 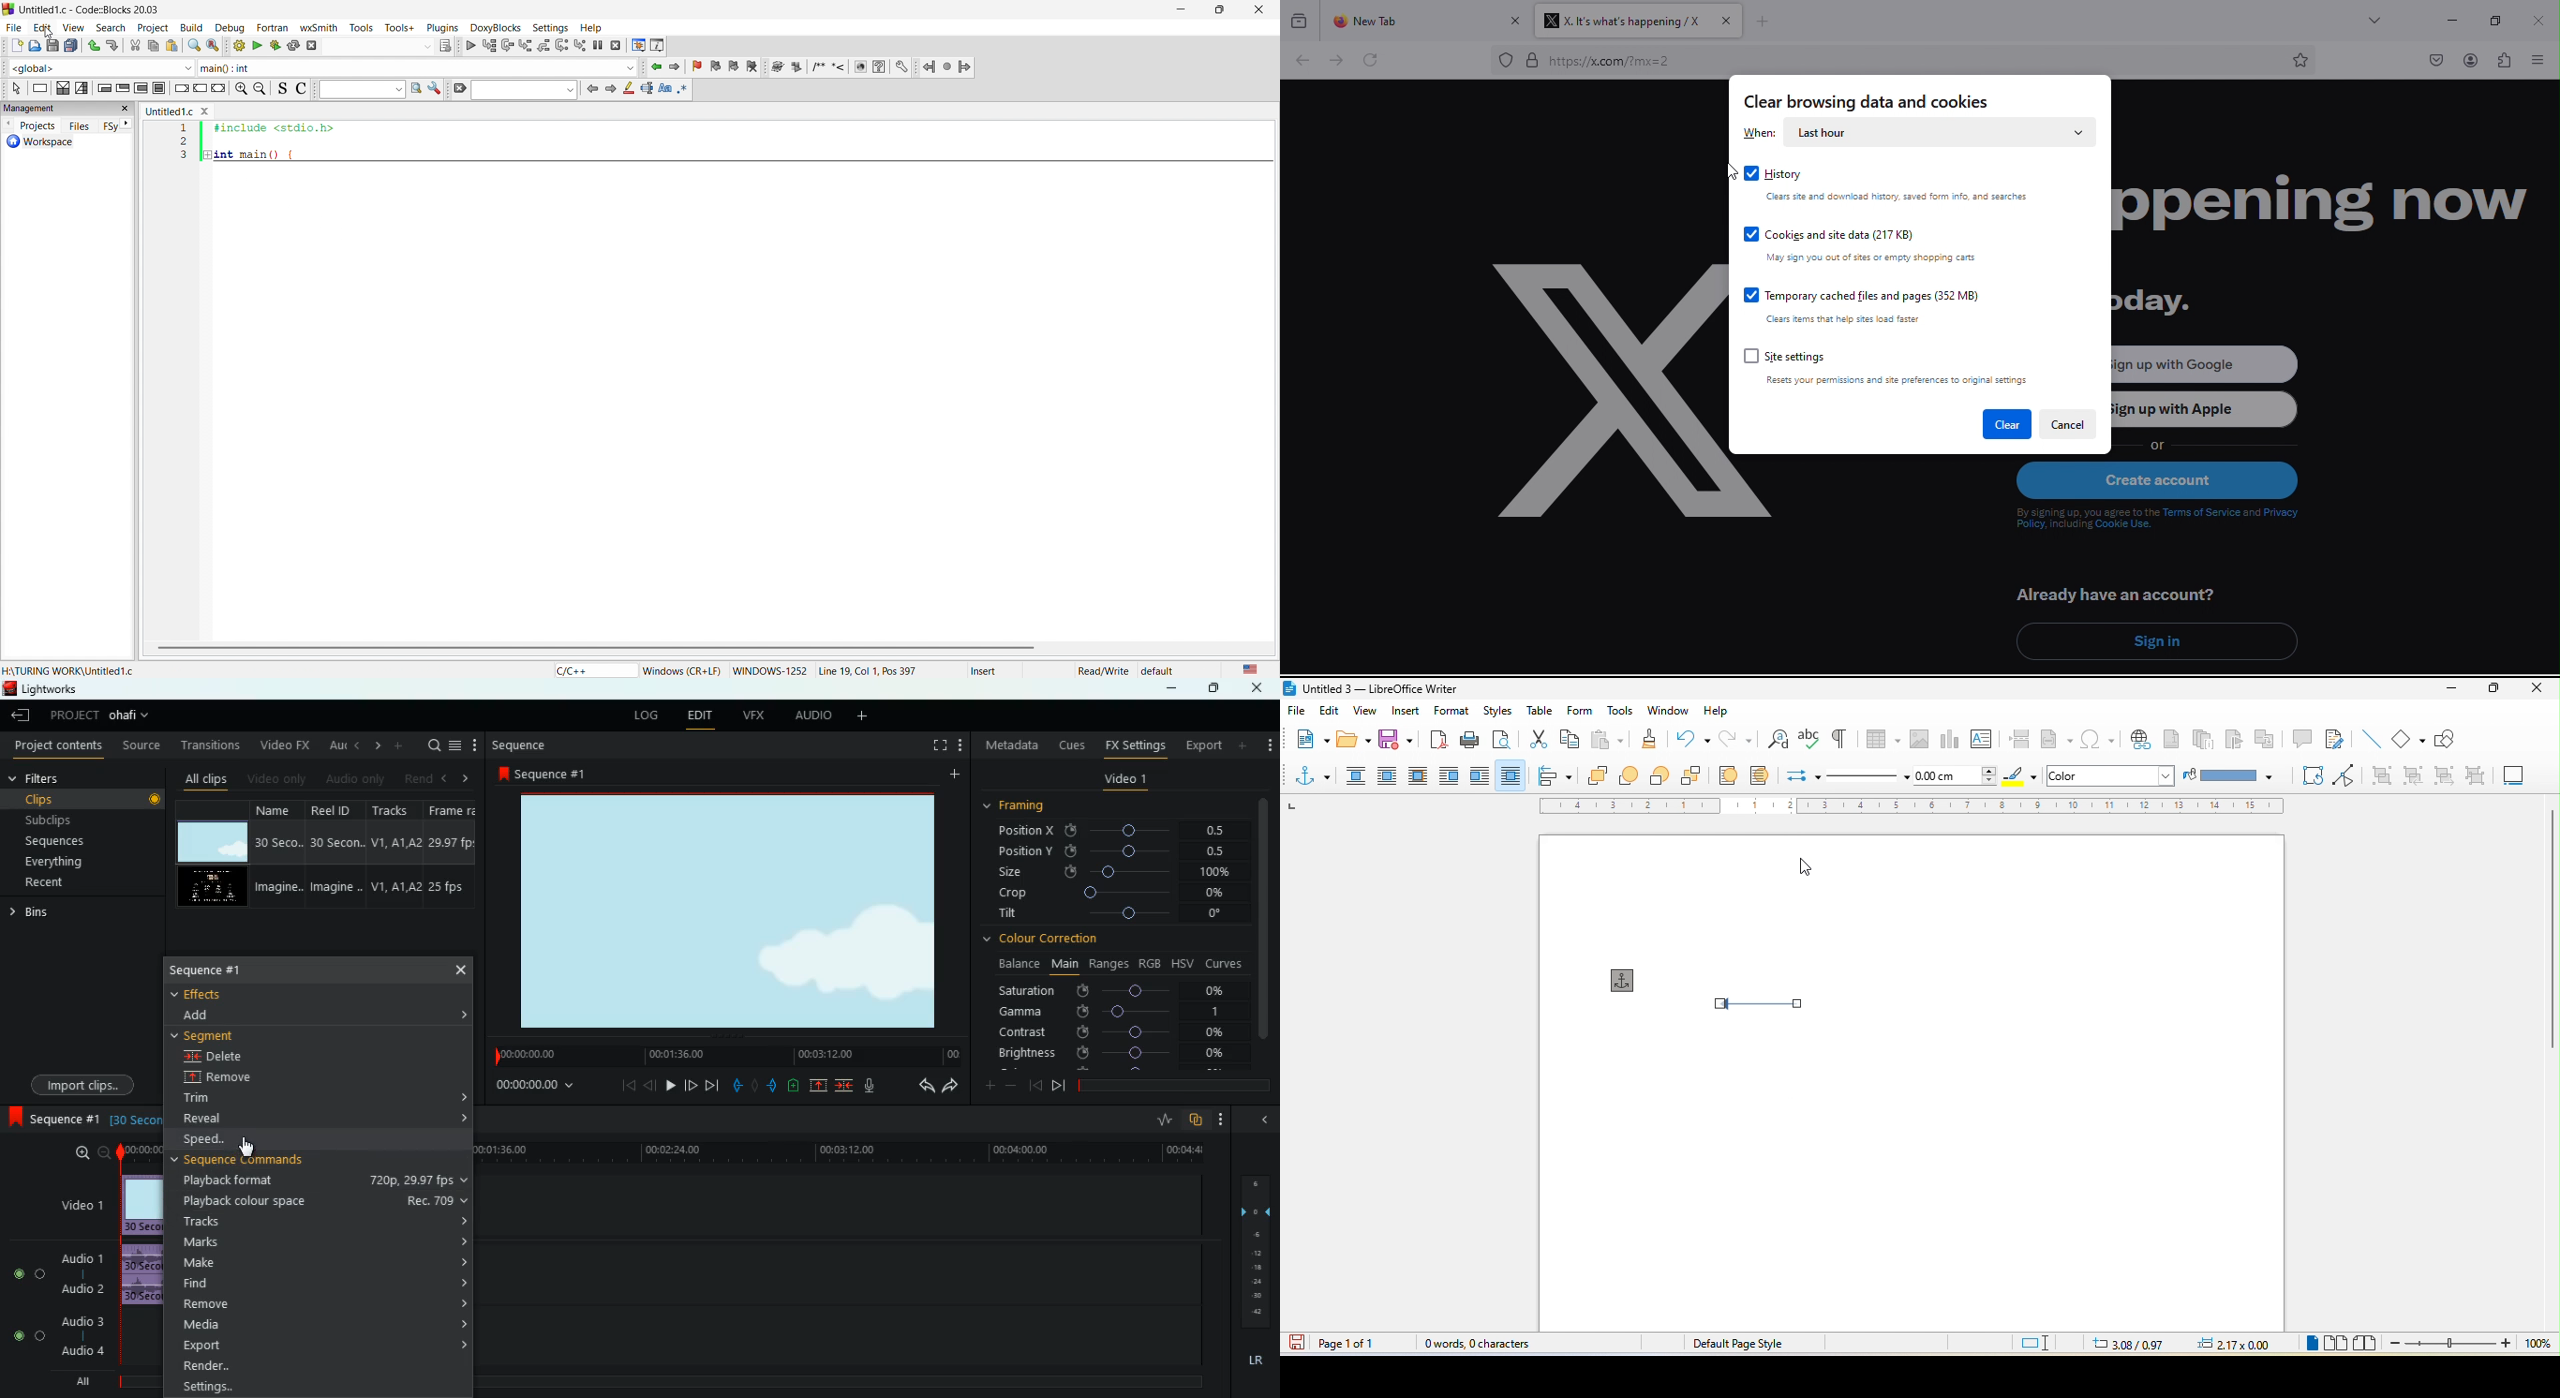 I want to click on pocket, so click(x=2429, y=58).